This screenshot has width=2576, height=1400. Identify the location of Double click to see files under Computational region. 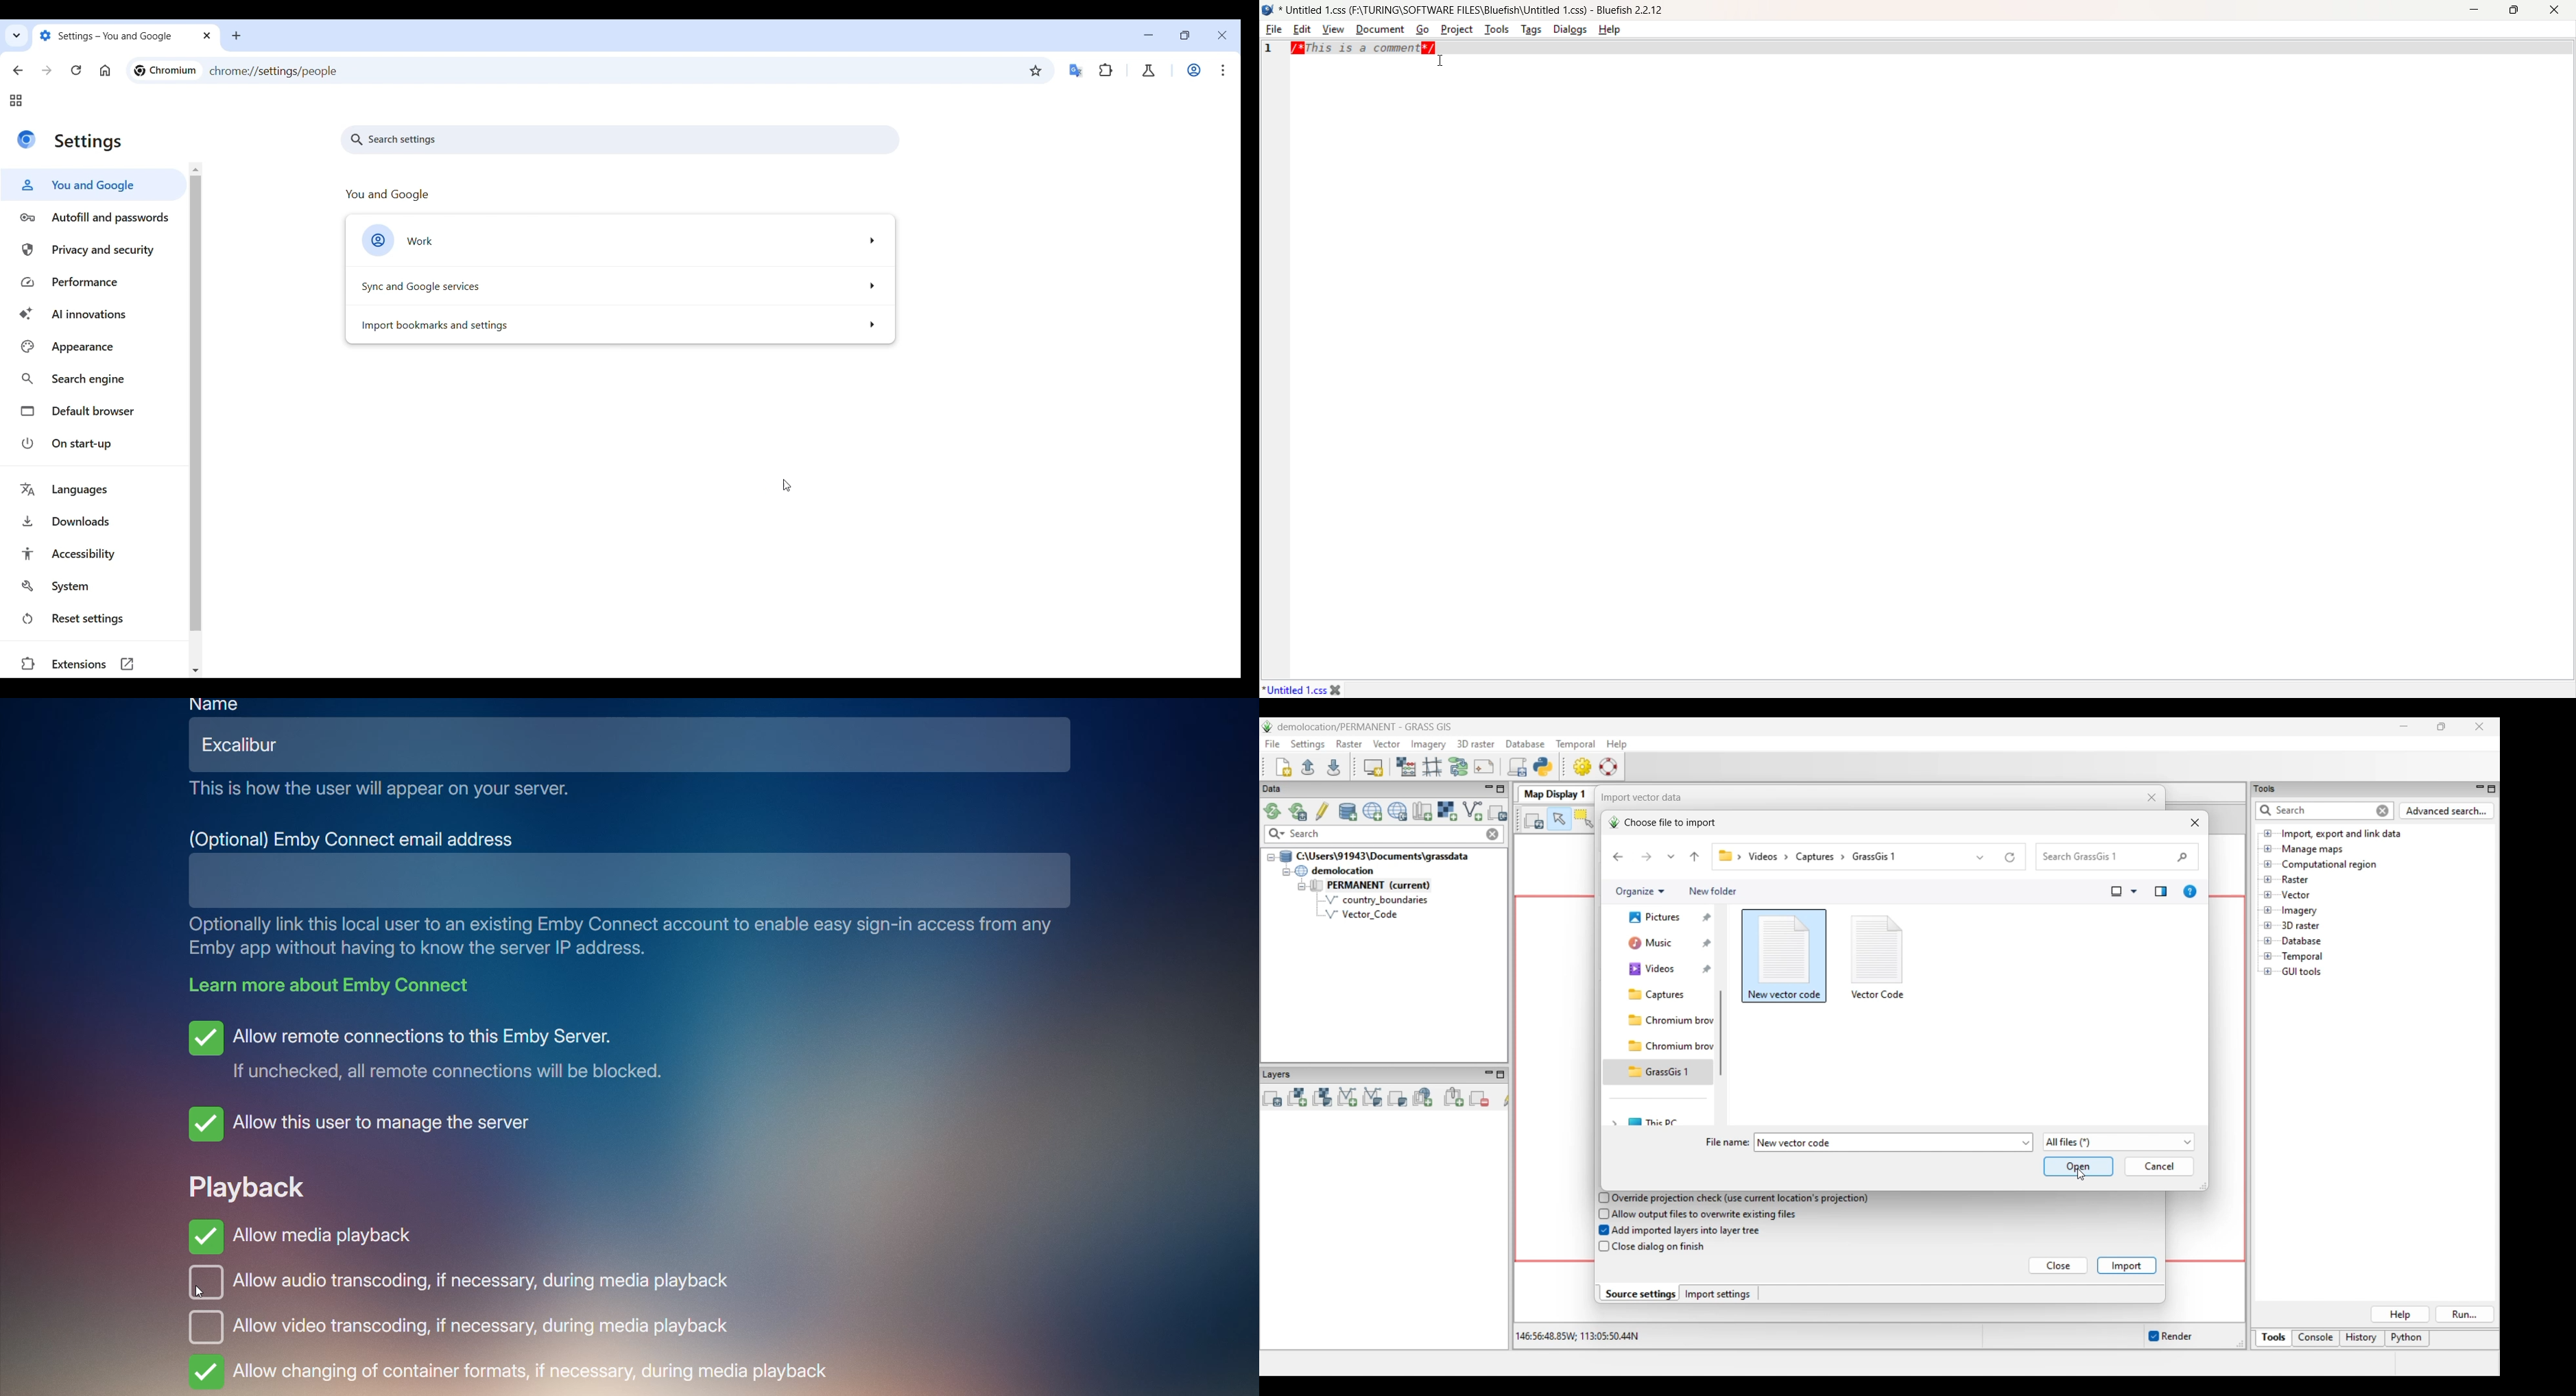
(2330, 865).